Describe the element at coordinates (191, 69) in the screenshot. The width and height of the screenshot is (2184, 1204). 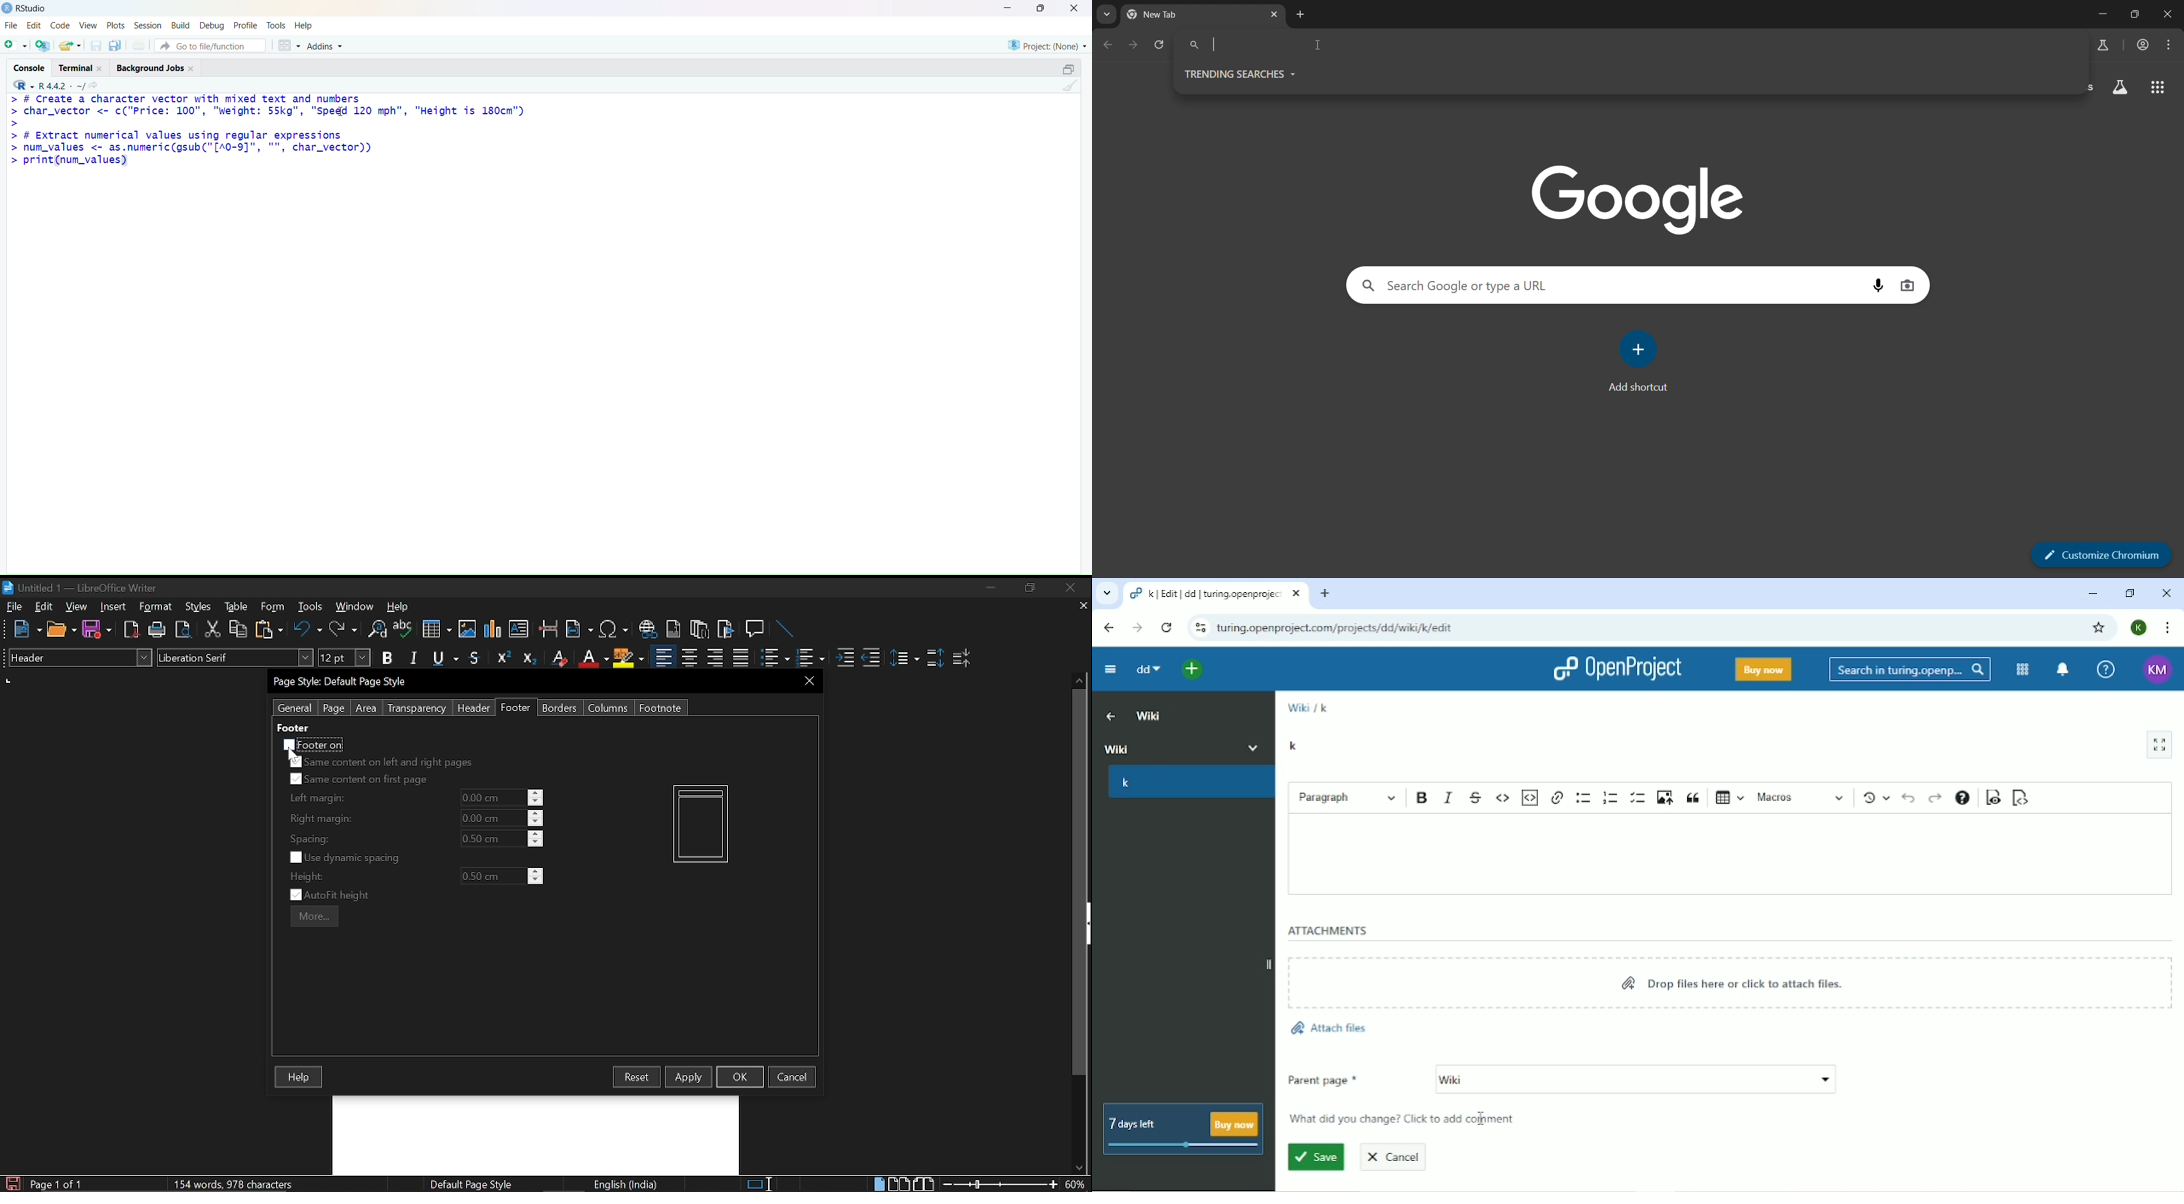
I see `close` at that location.